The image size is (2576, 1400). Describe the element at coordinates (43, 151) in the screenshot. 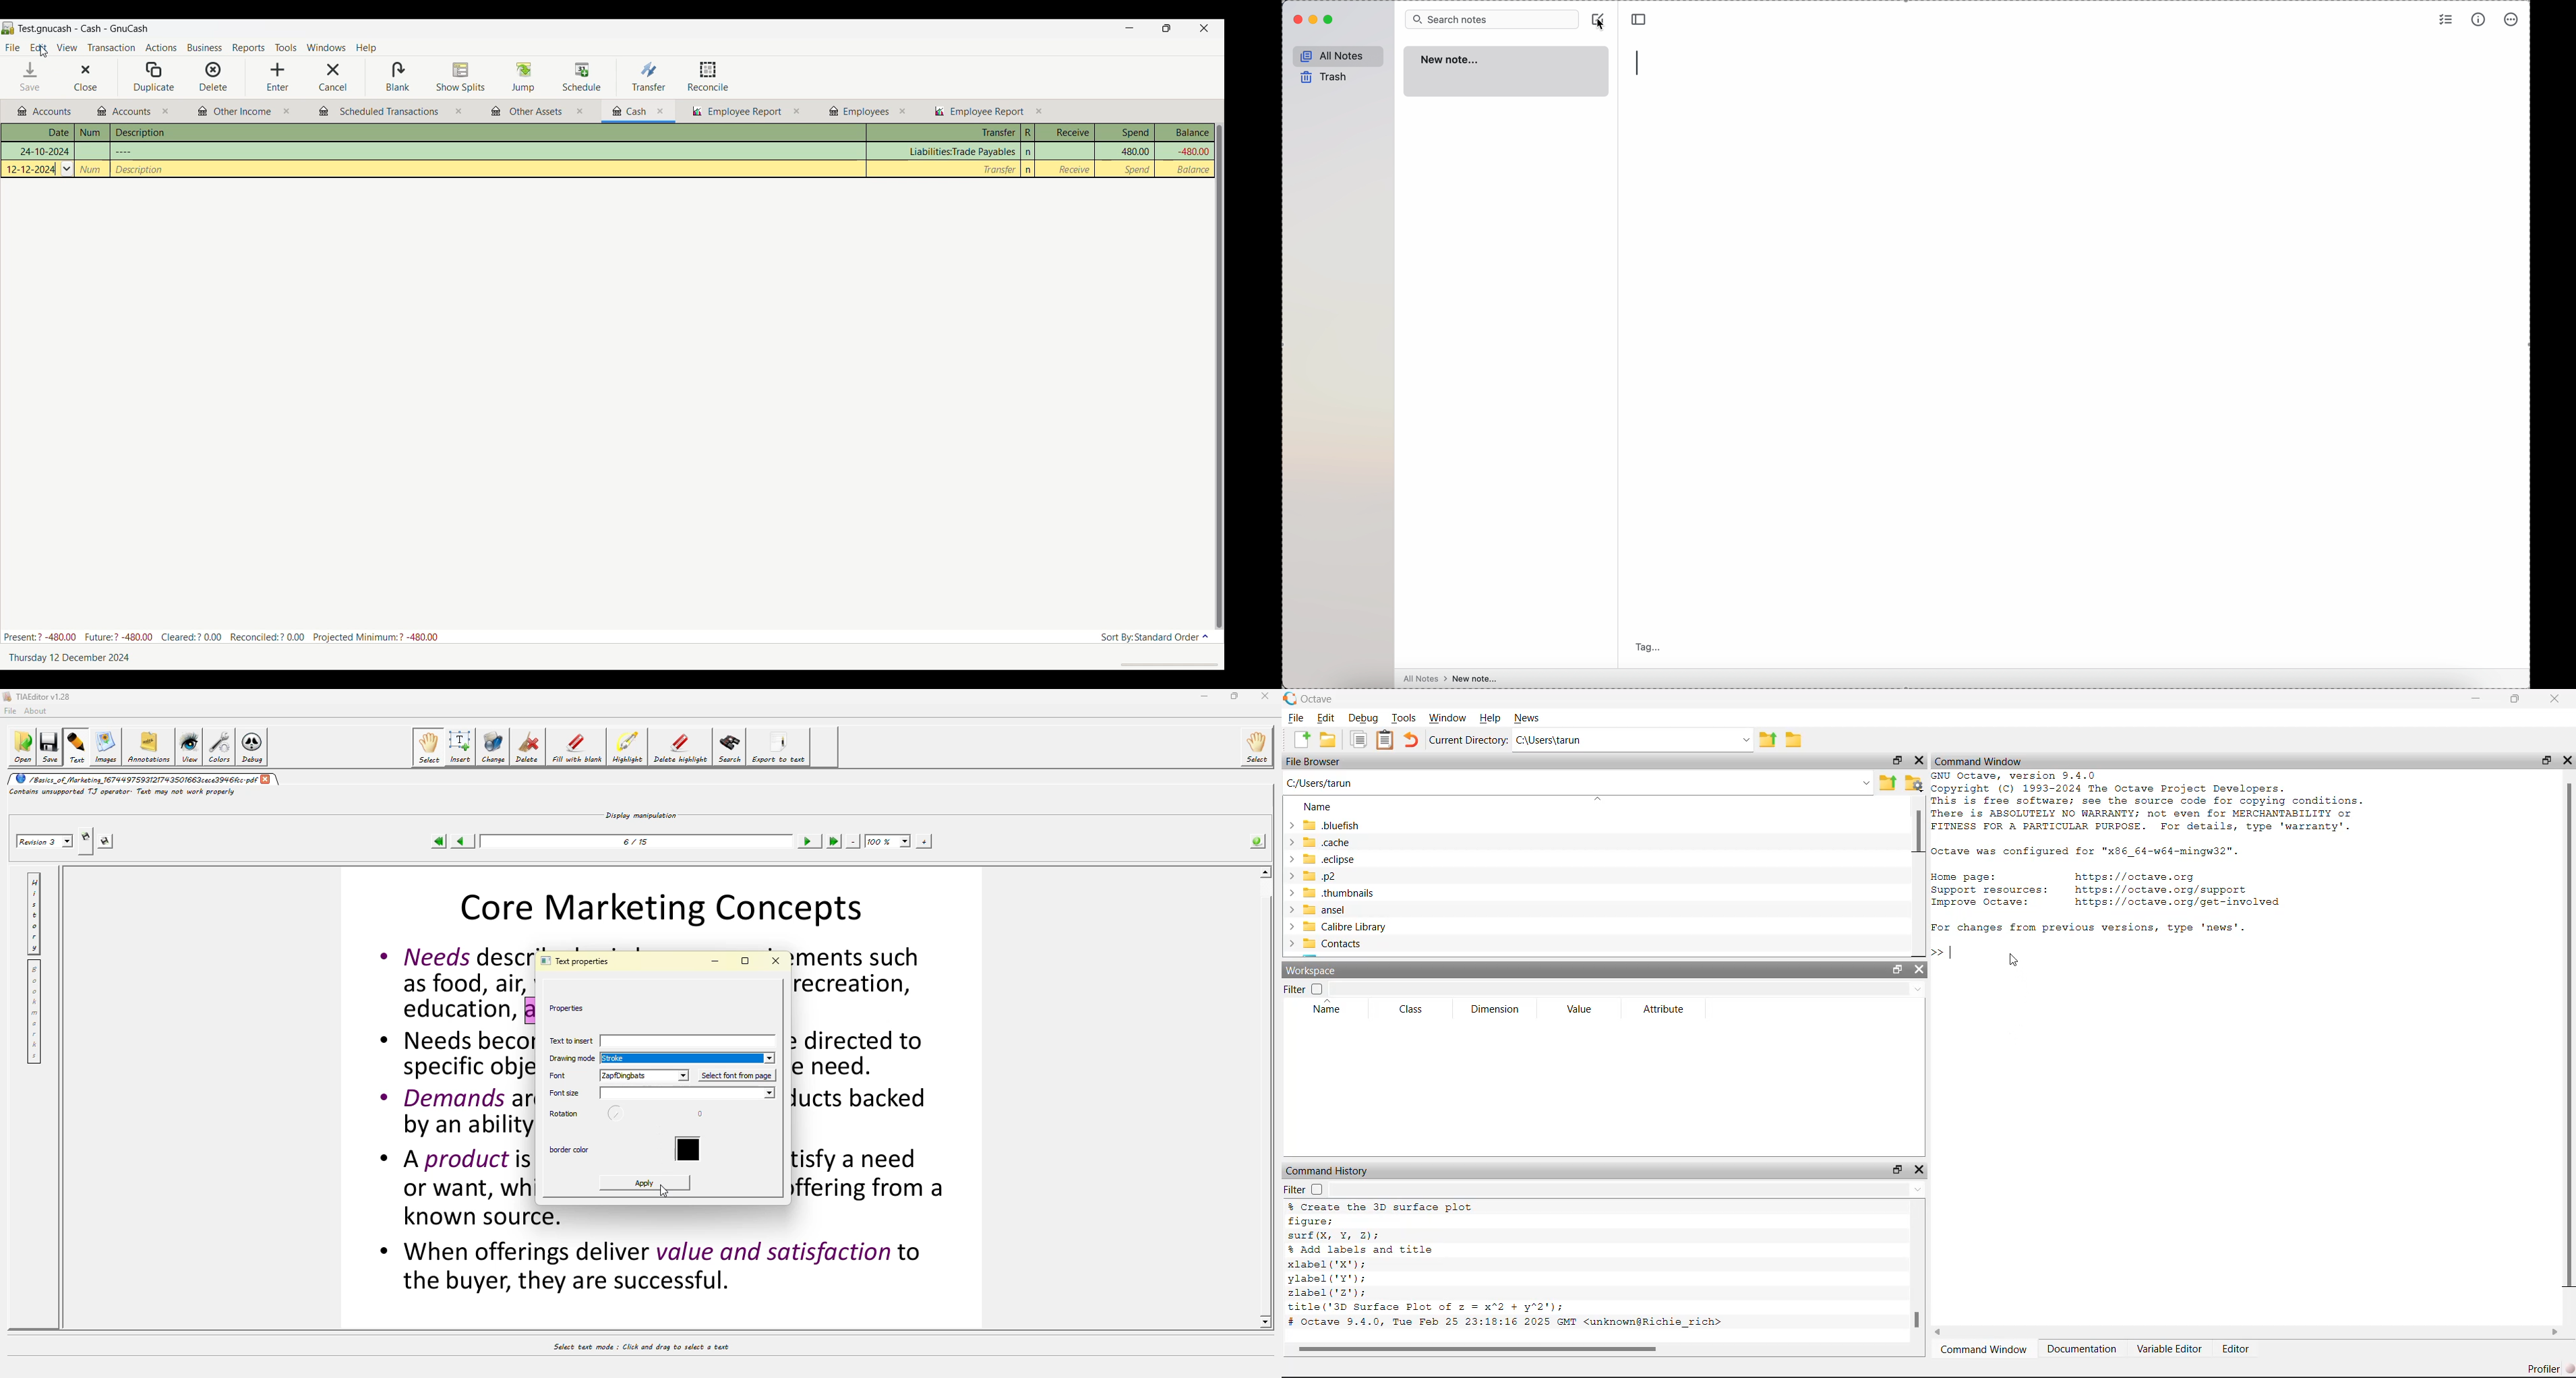

I see `` at that location.